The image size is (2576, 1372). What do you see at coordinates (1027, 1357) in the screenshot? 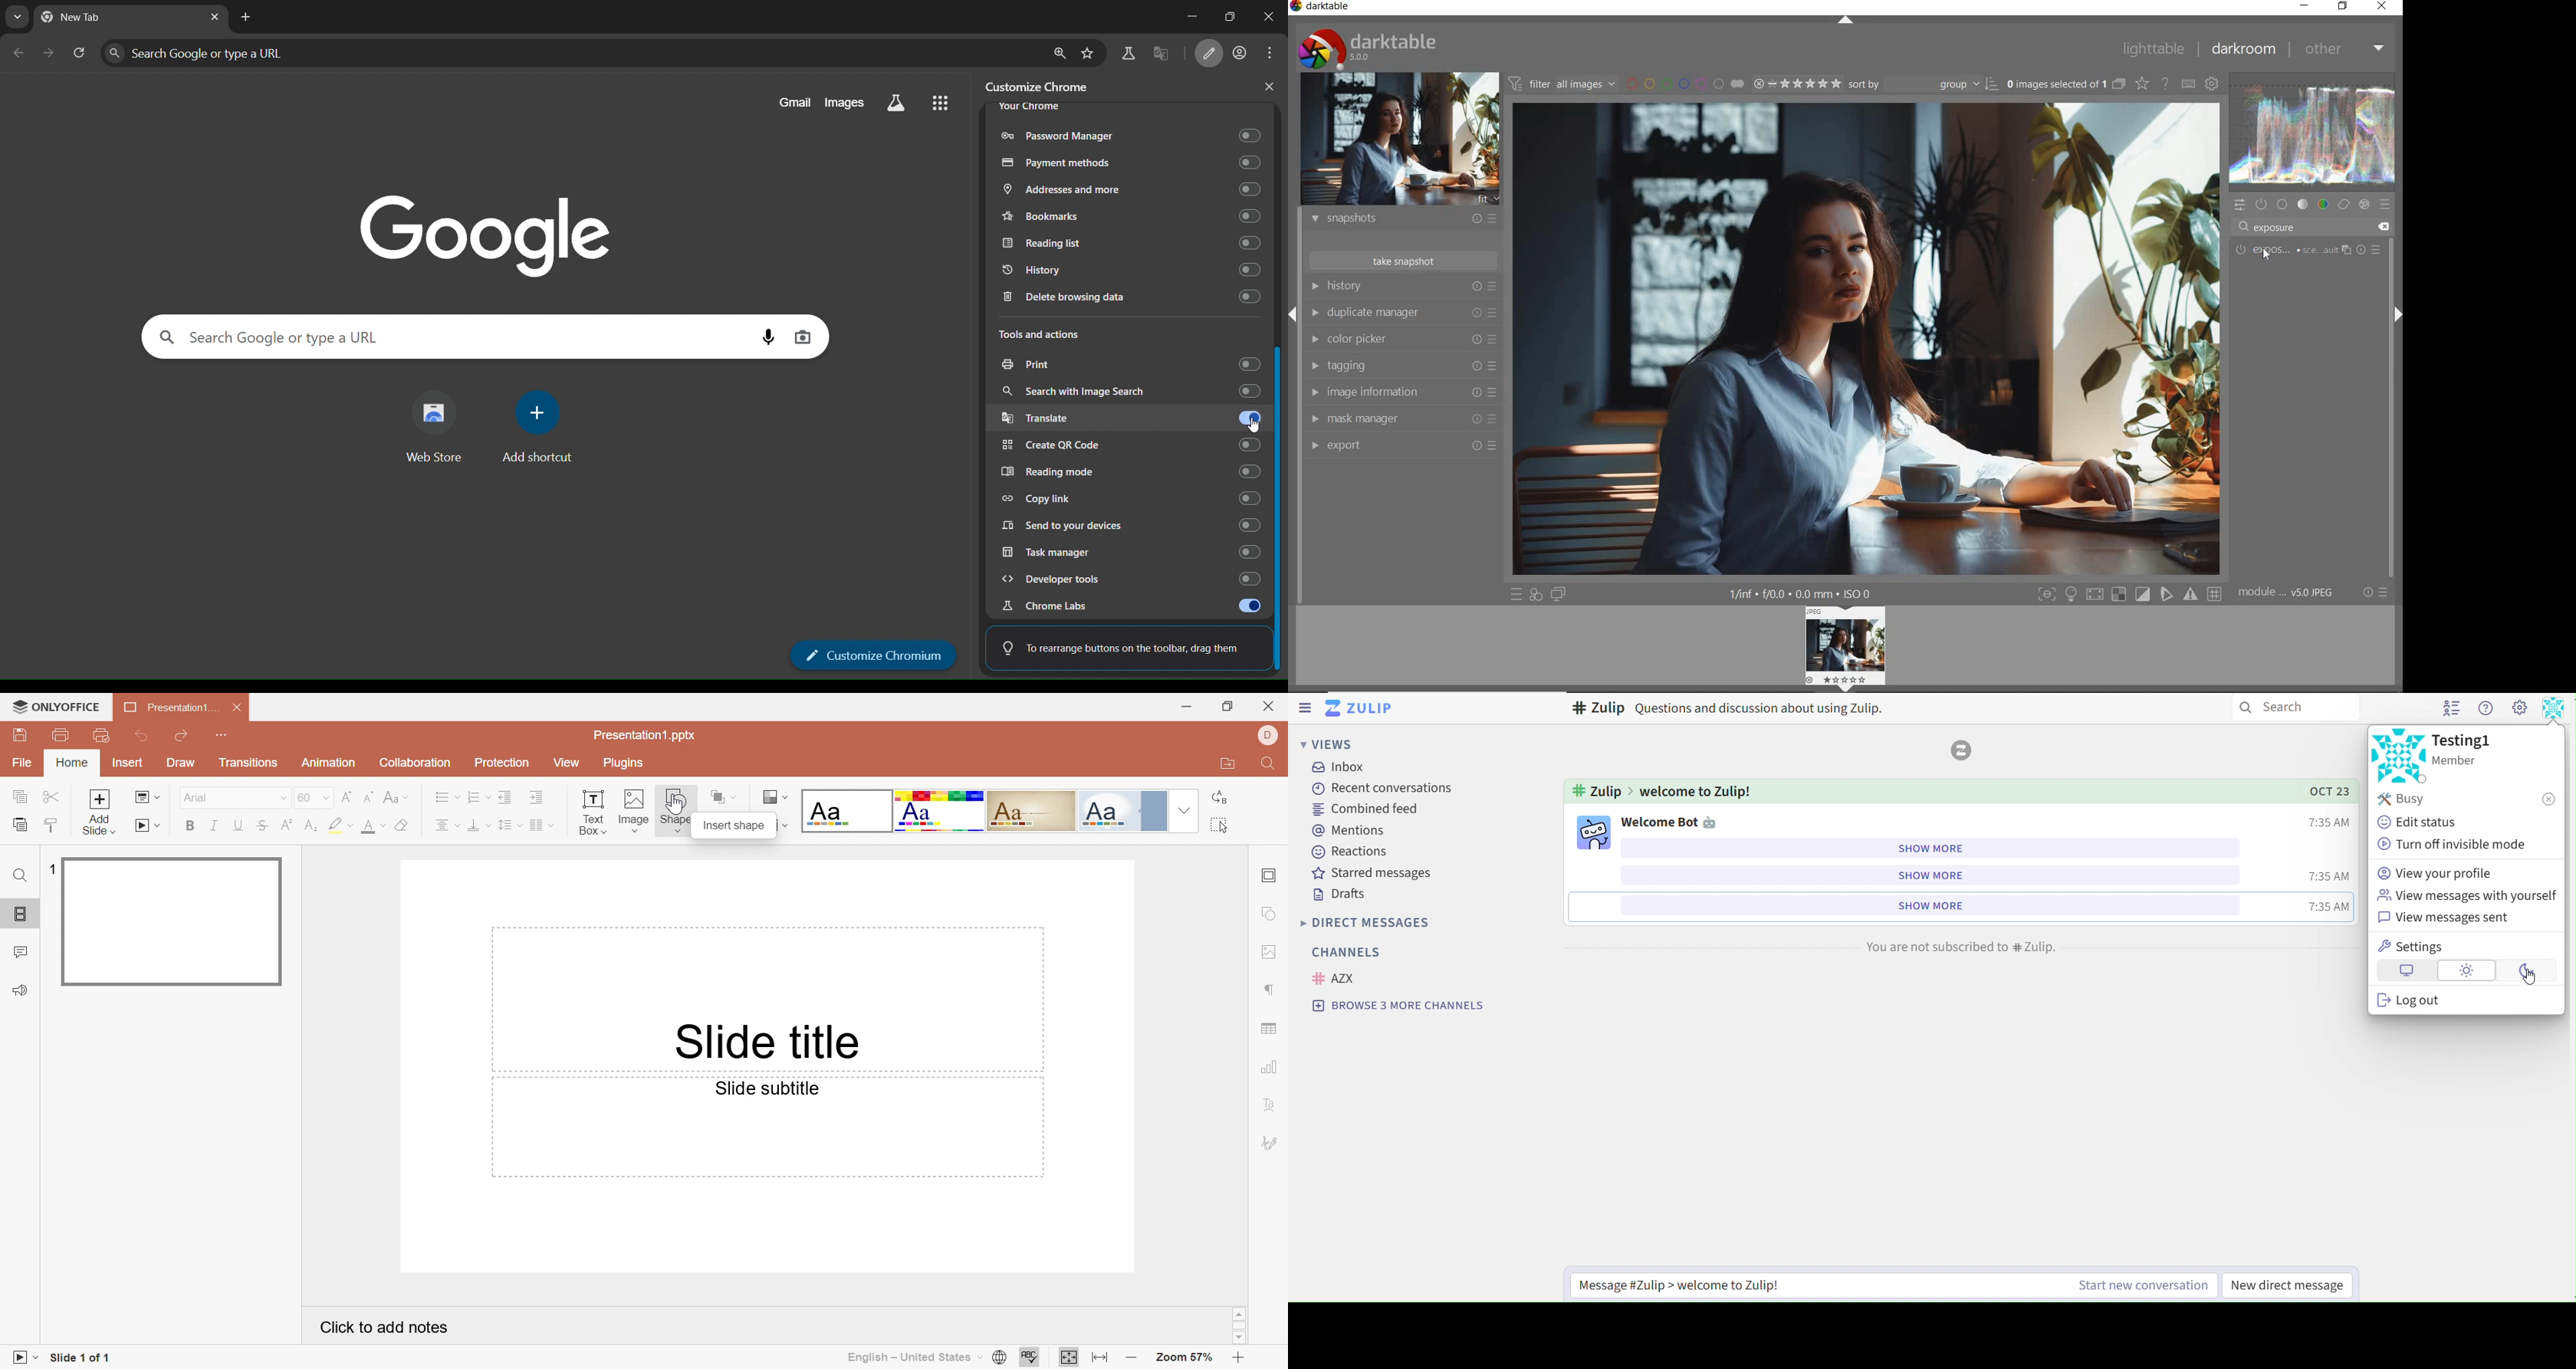
I see `Spell checking` at bounding box center [1027, 1357].